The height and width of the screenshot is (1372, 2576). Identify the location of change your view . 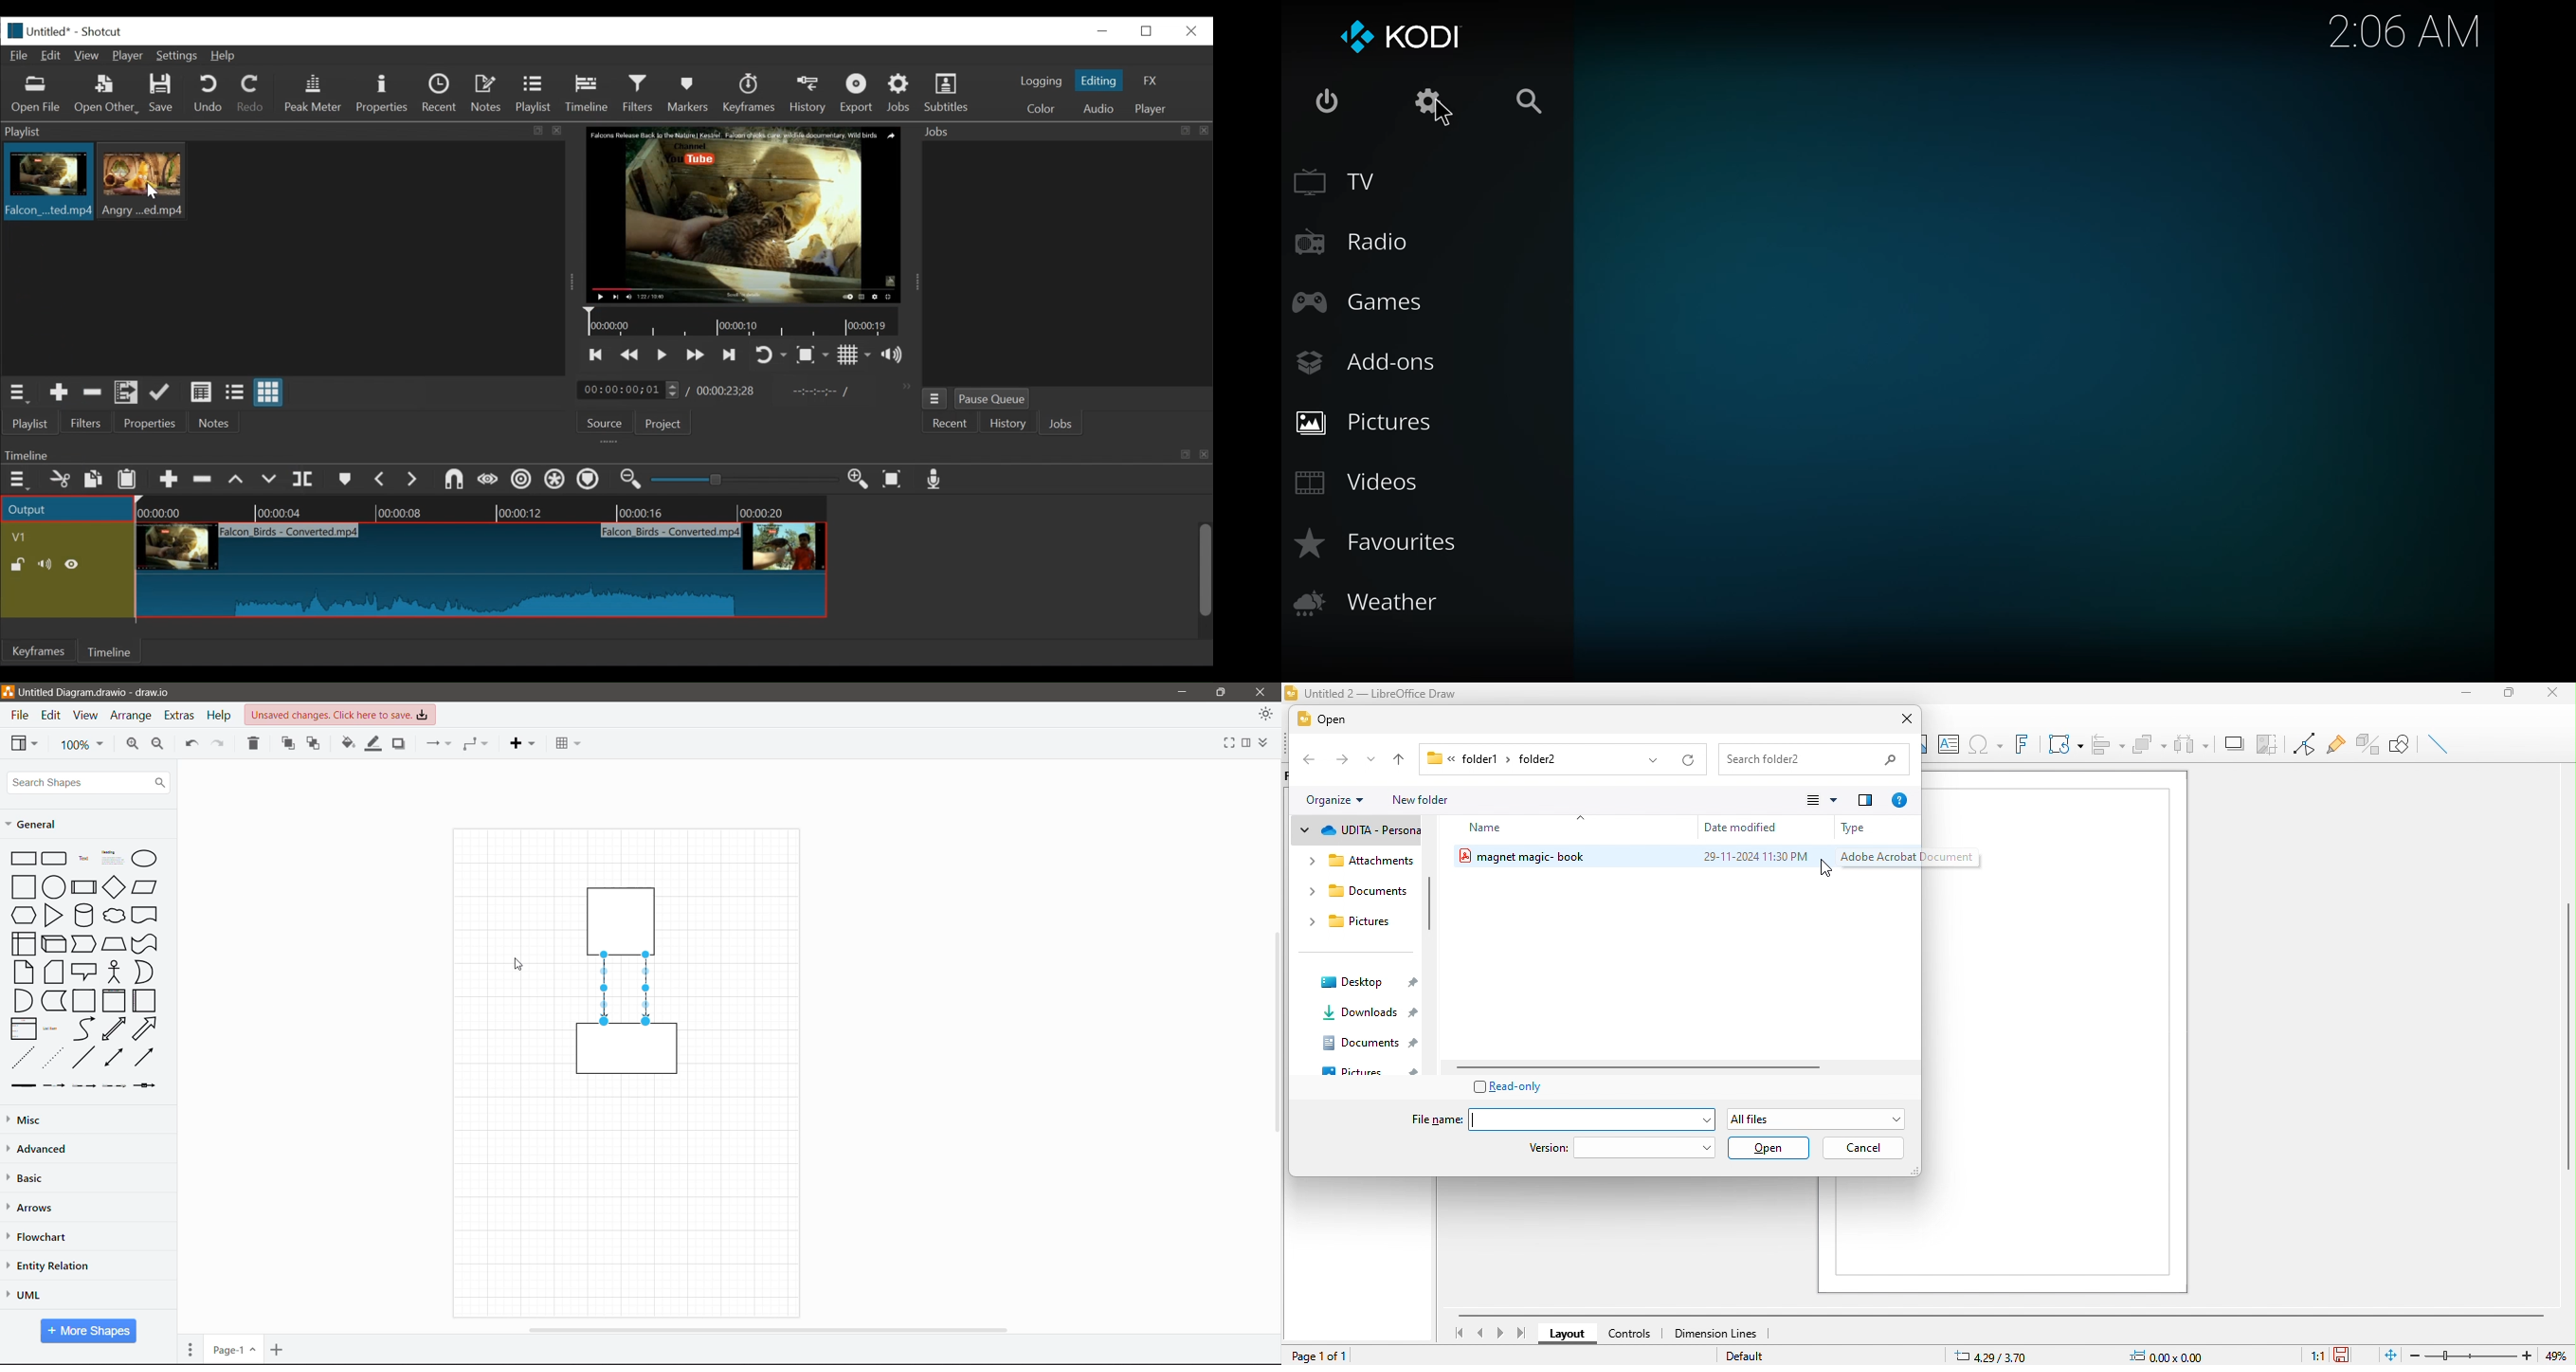
(1821, 801).